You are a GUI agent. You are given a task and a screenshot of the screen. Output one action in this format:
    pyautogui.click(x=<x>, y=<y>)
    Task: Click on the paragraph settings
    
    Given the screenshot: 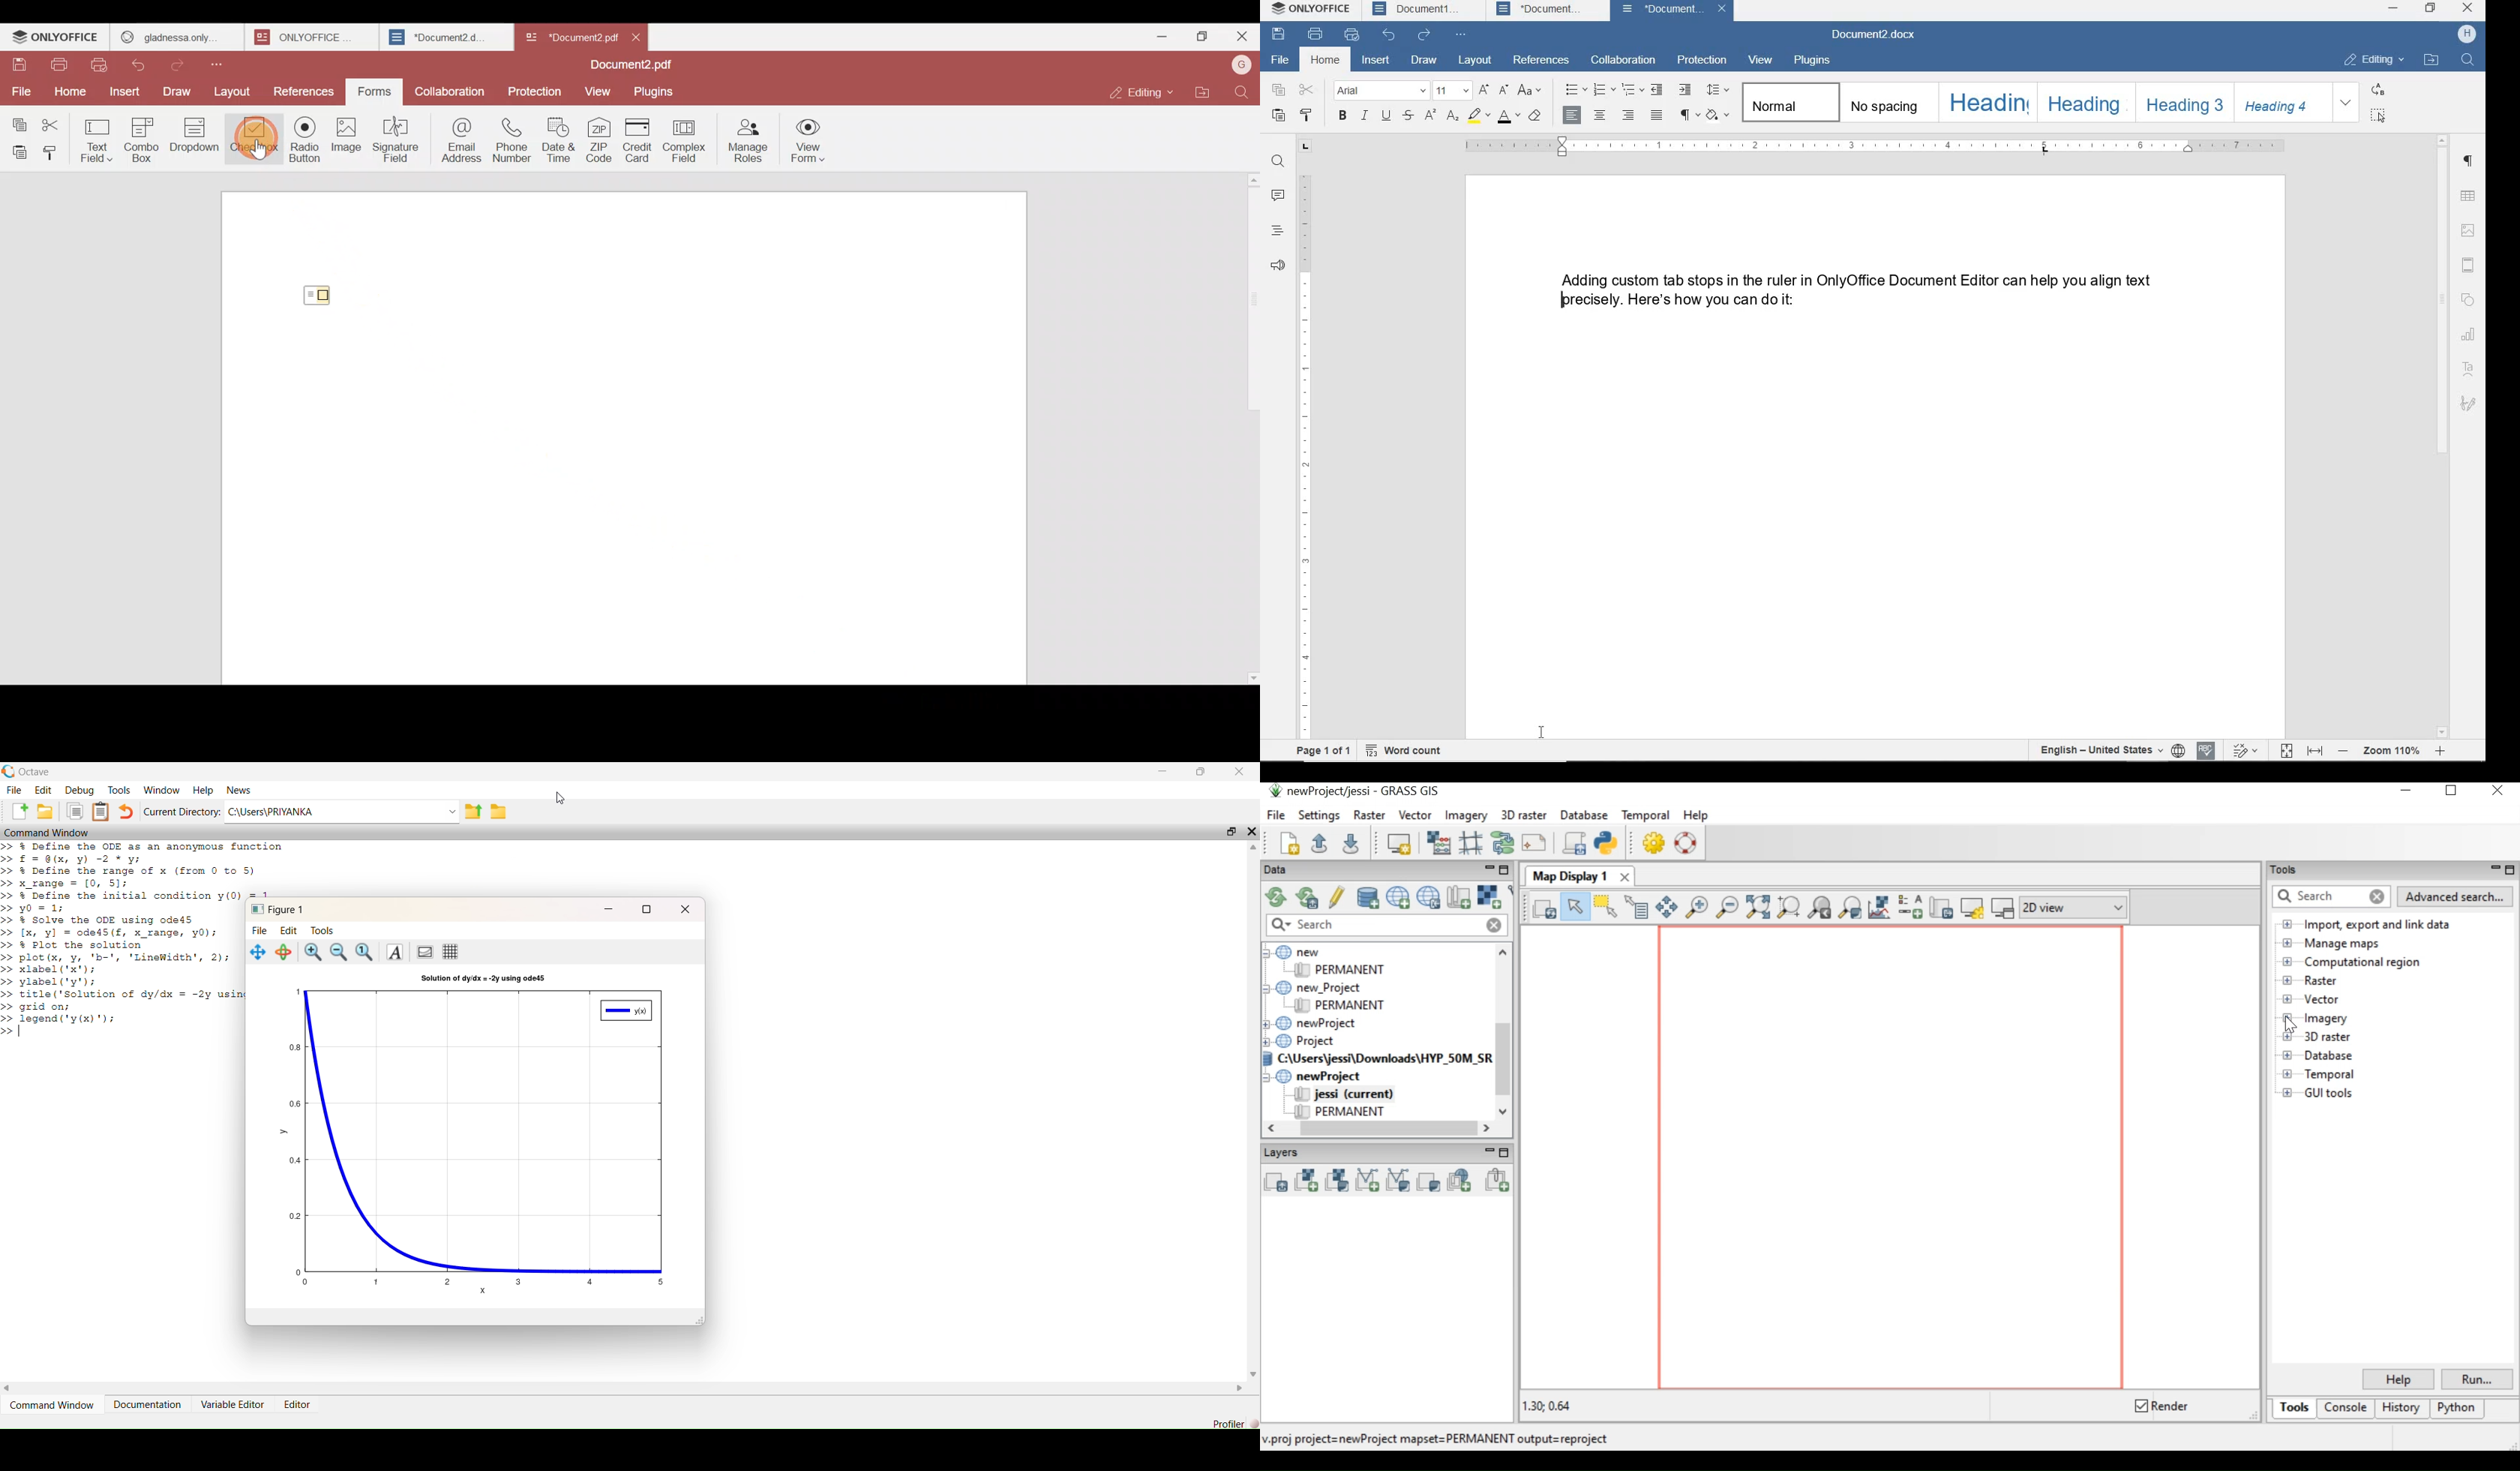 What is the action you would take?
    pyautogui.click(x=2469, y=161)
    